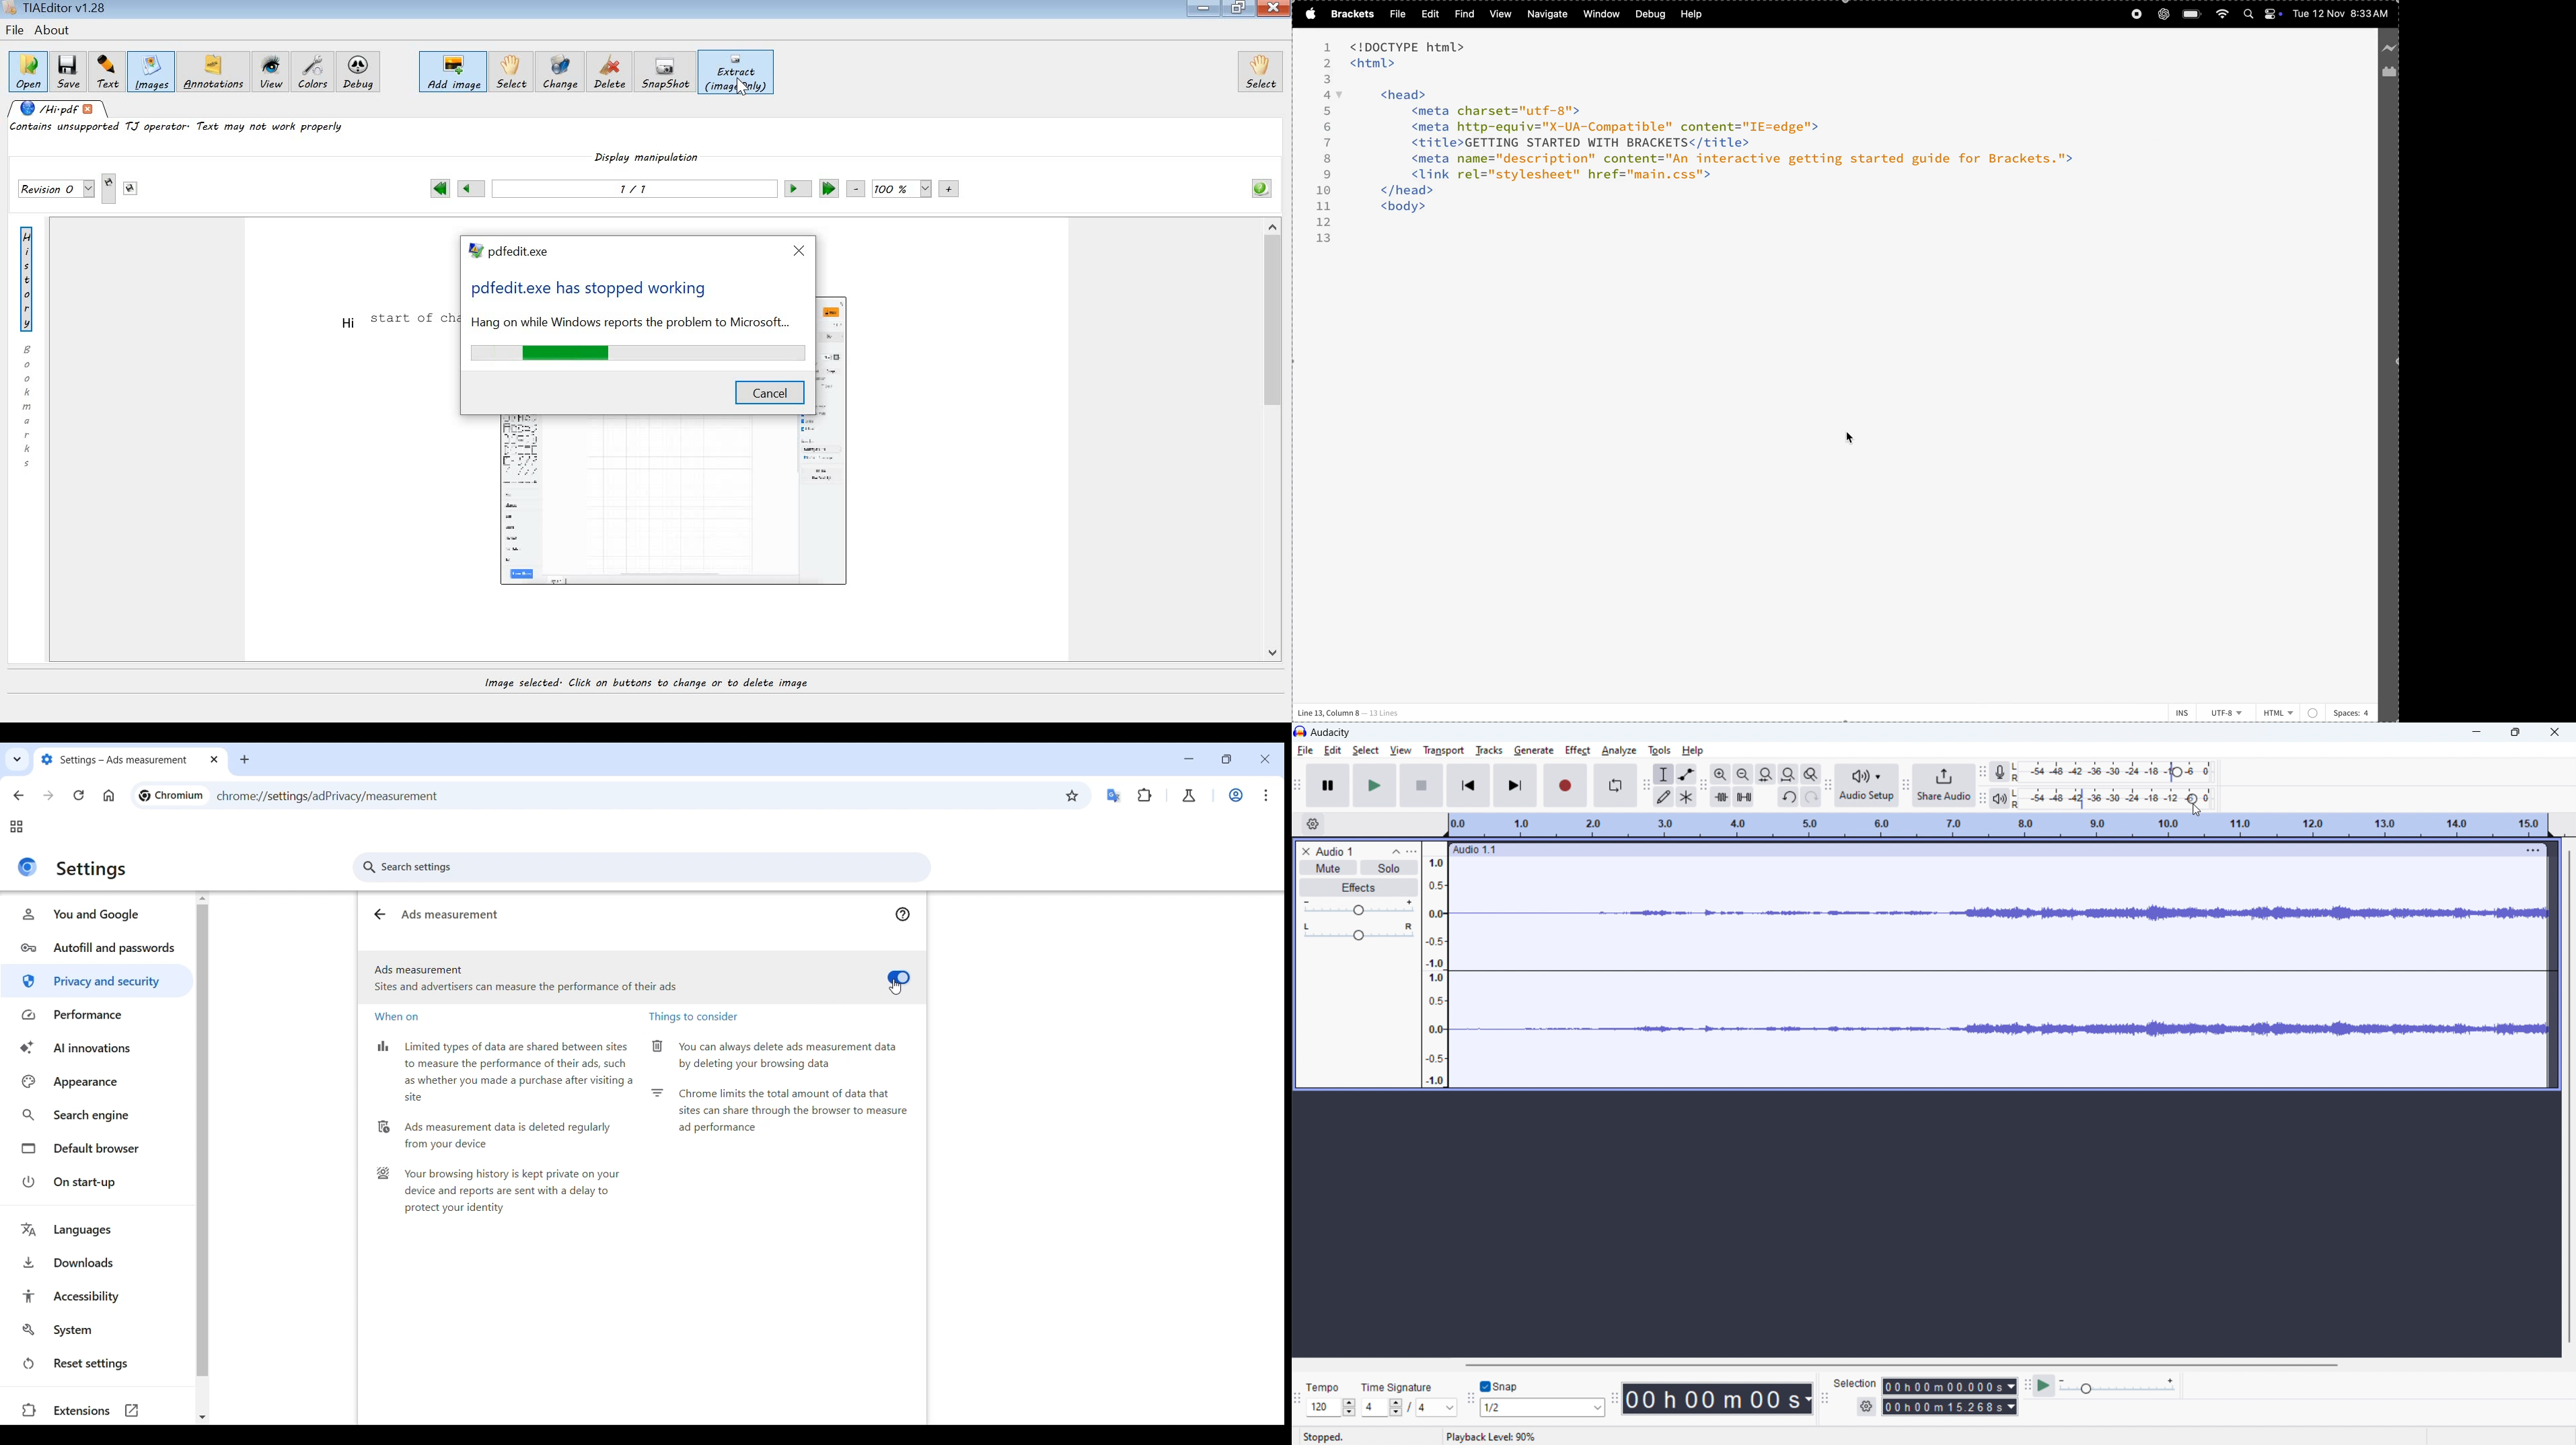 The image size is (2576, 1456). I want to click on multi tool, so click(1686, 797).